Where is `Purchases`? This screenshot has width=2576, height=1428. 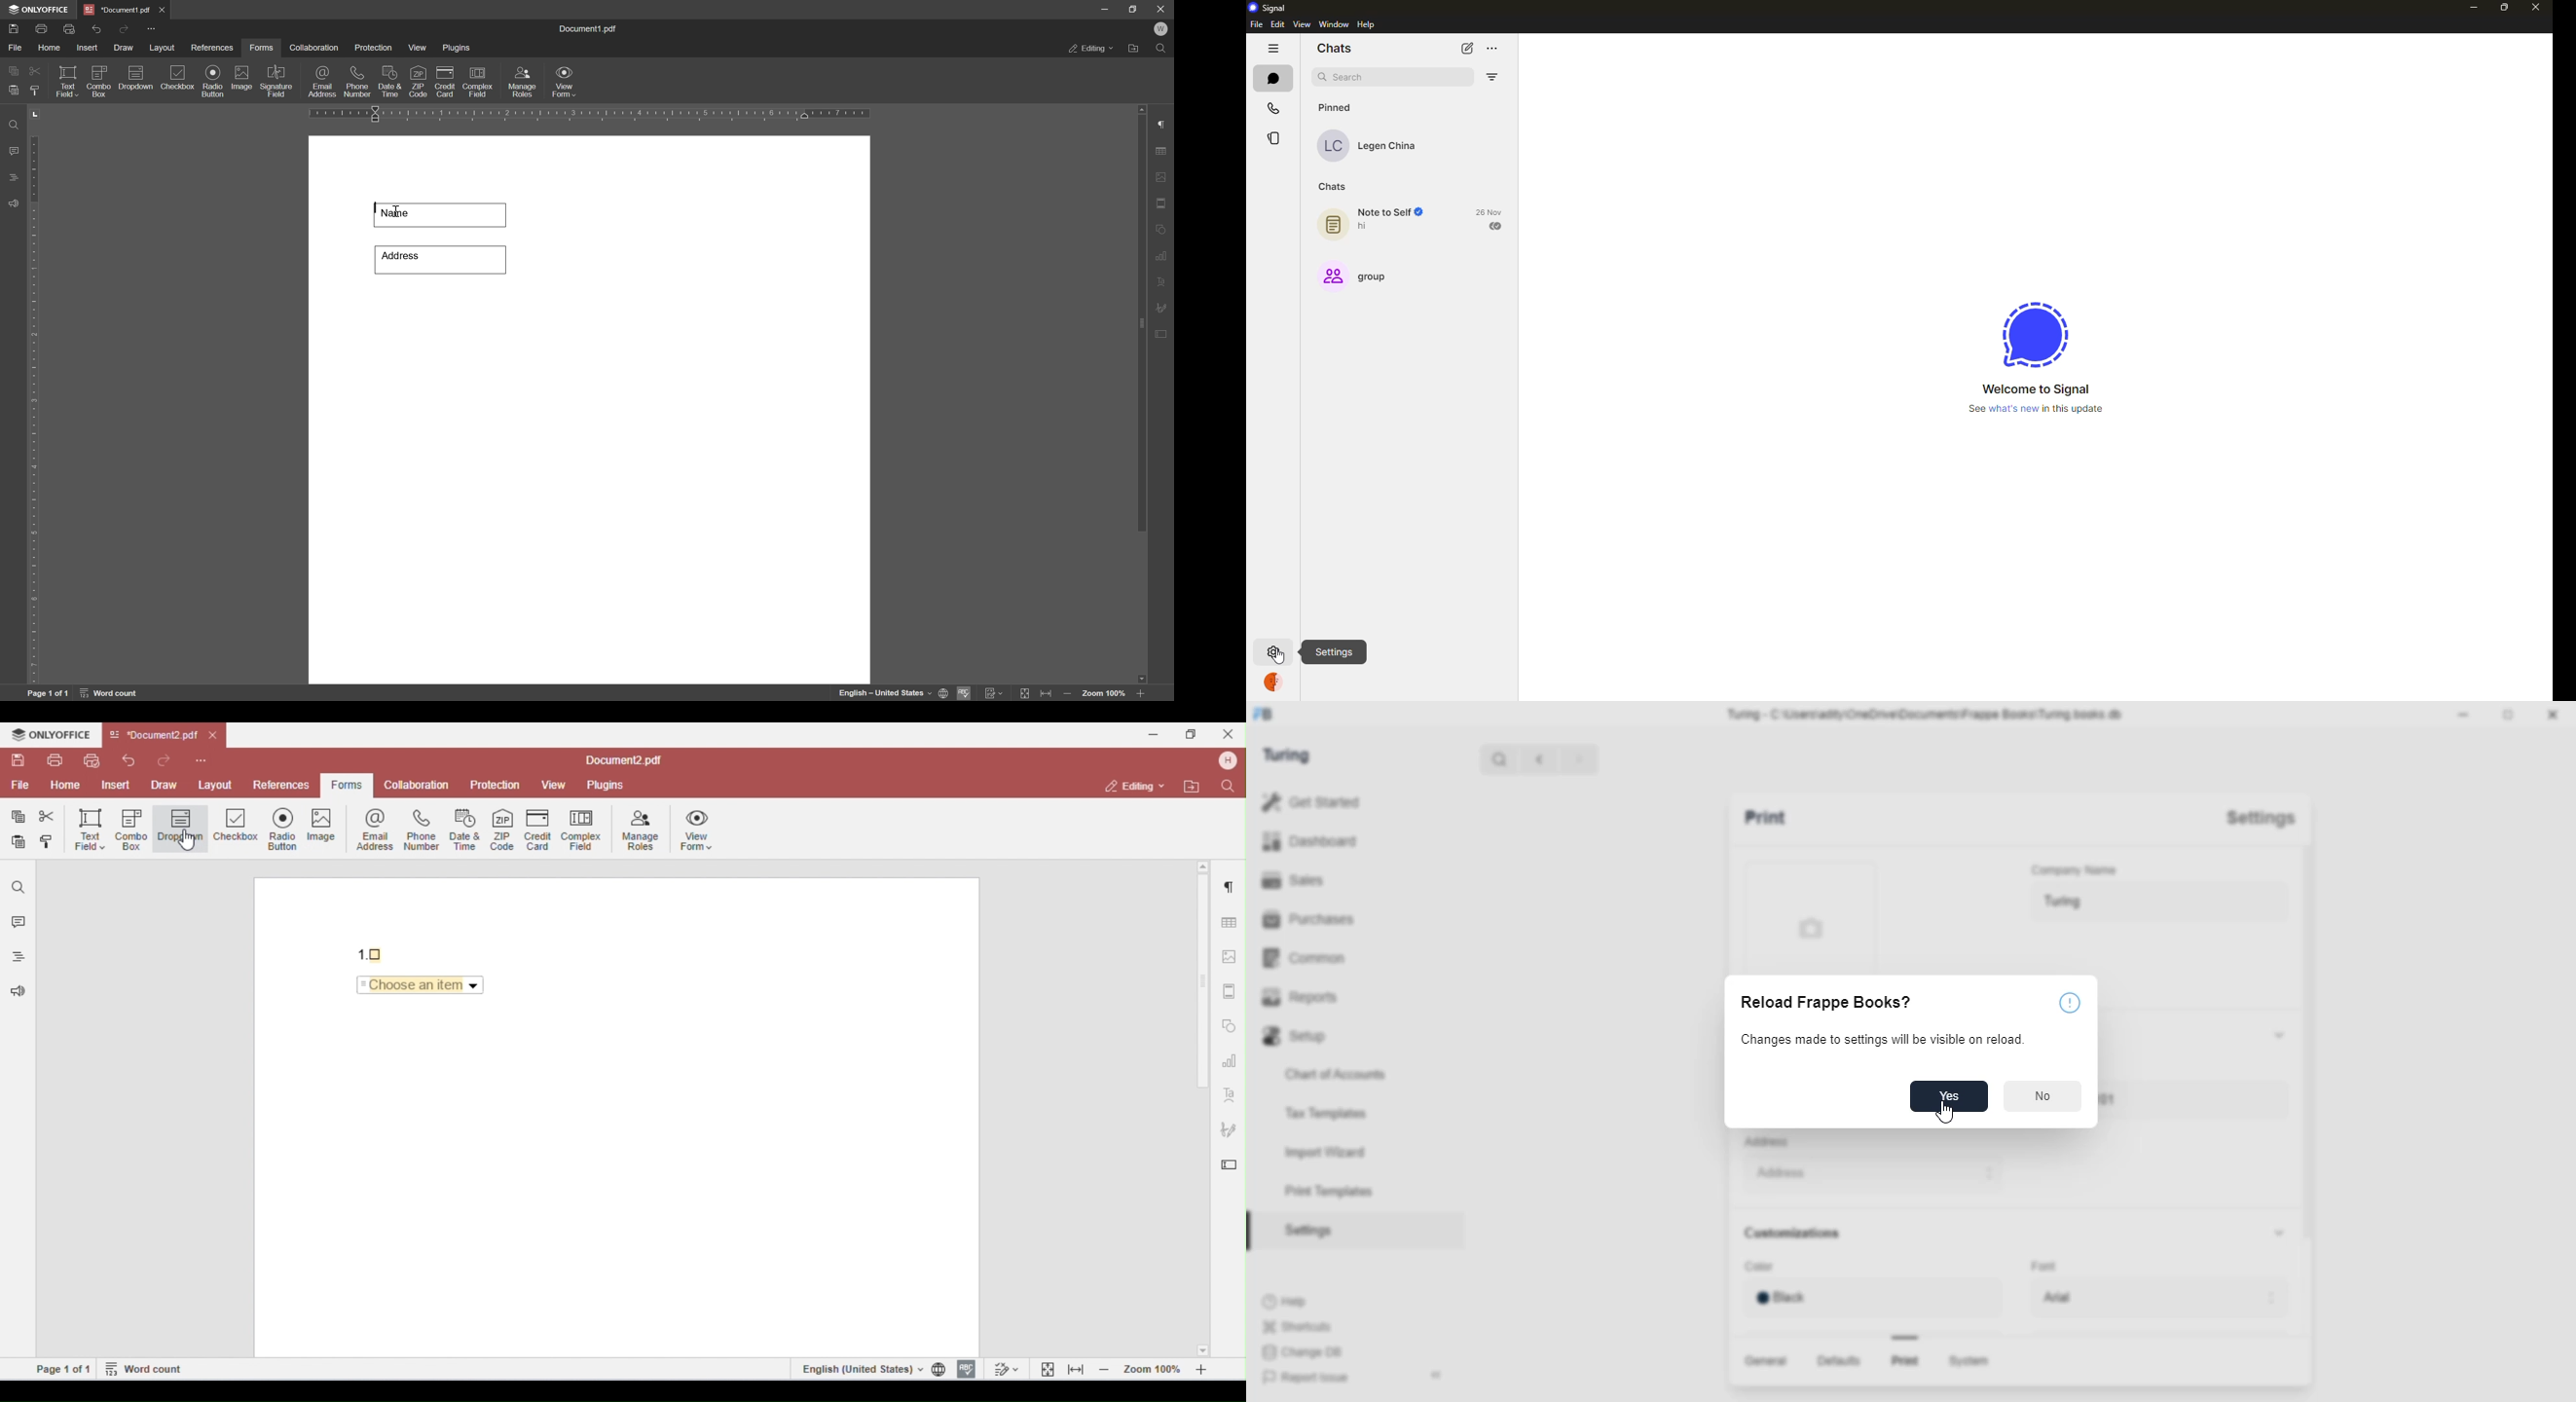 Purchases is located at coordinates (1343, 918).